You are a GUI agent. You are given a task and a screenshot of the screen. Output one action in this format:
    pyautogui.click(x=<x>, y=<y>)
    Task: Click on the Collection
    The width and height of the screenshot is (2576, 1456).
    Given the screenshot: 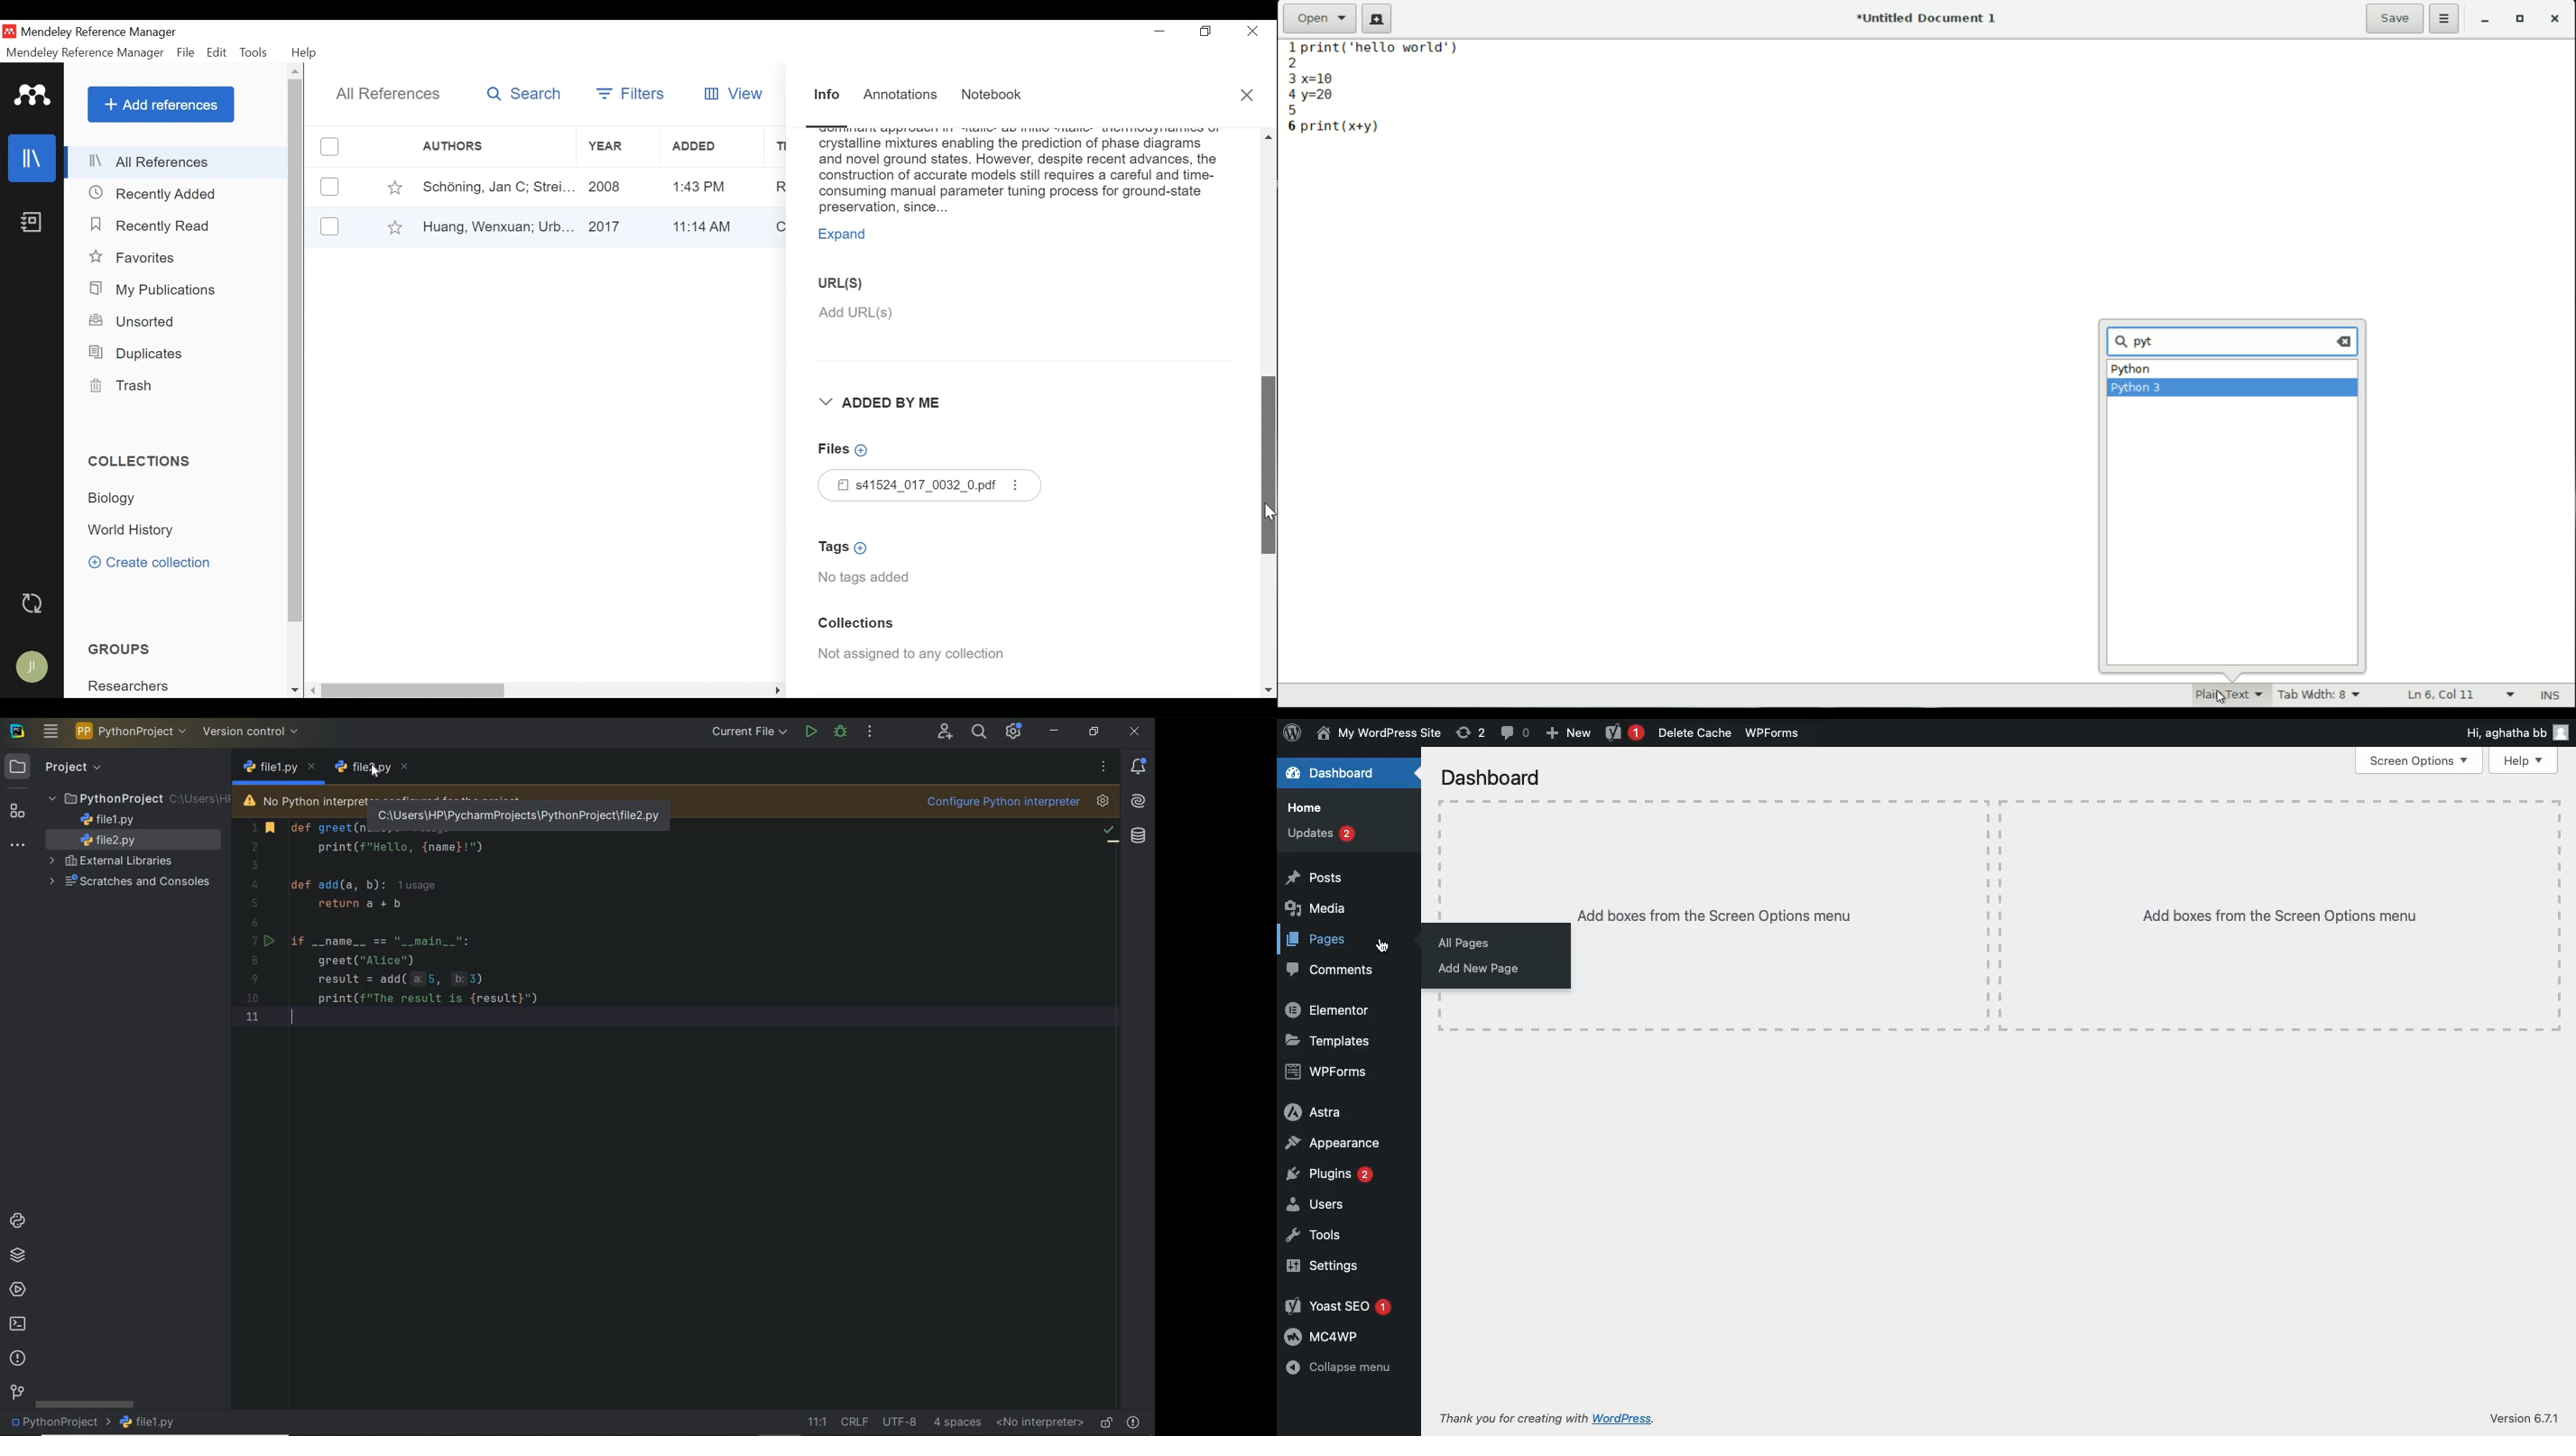 What is the action you would take?
    pyautogui.click(x=117, y=498)
    